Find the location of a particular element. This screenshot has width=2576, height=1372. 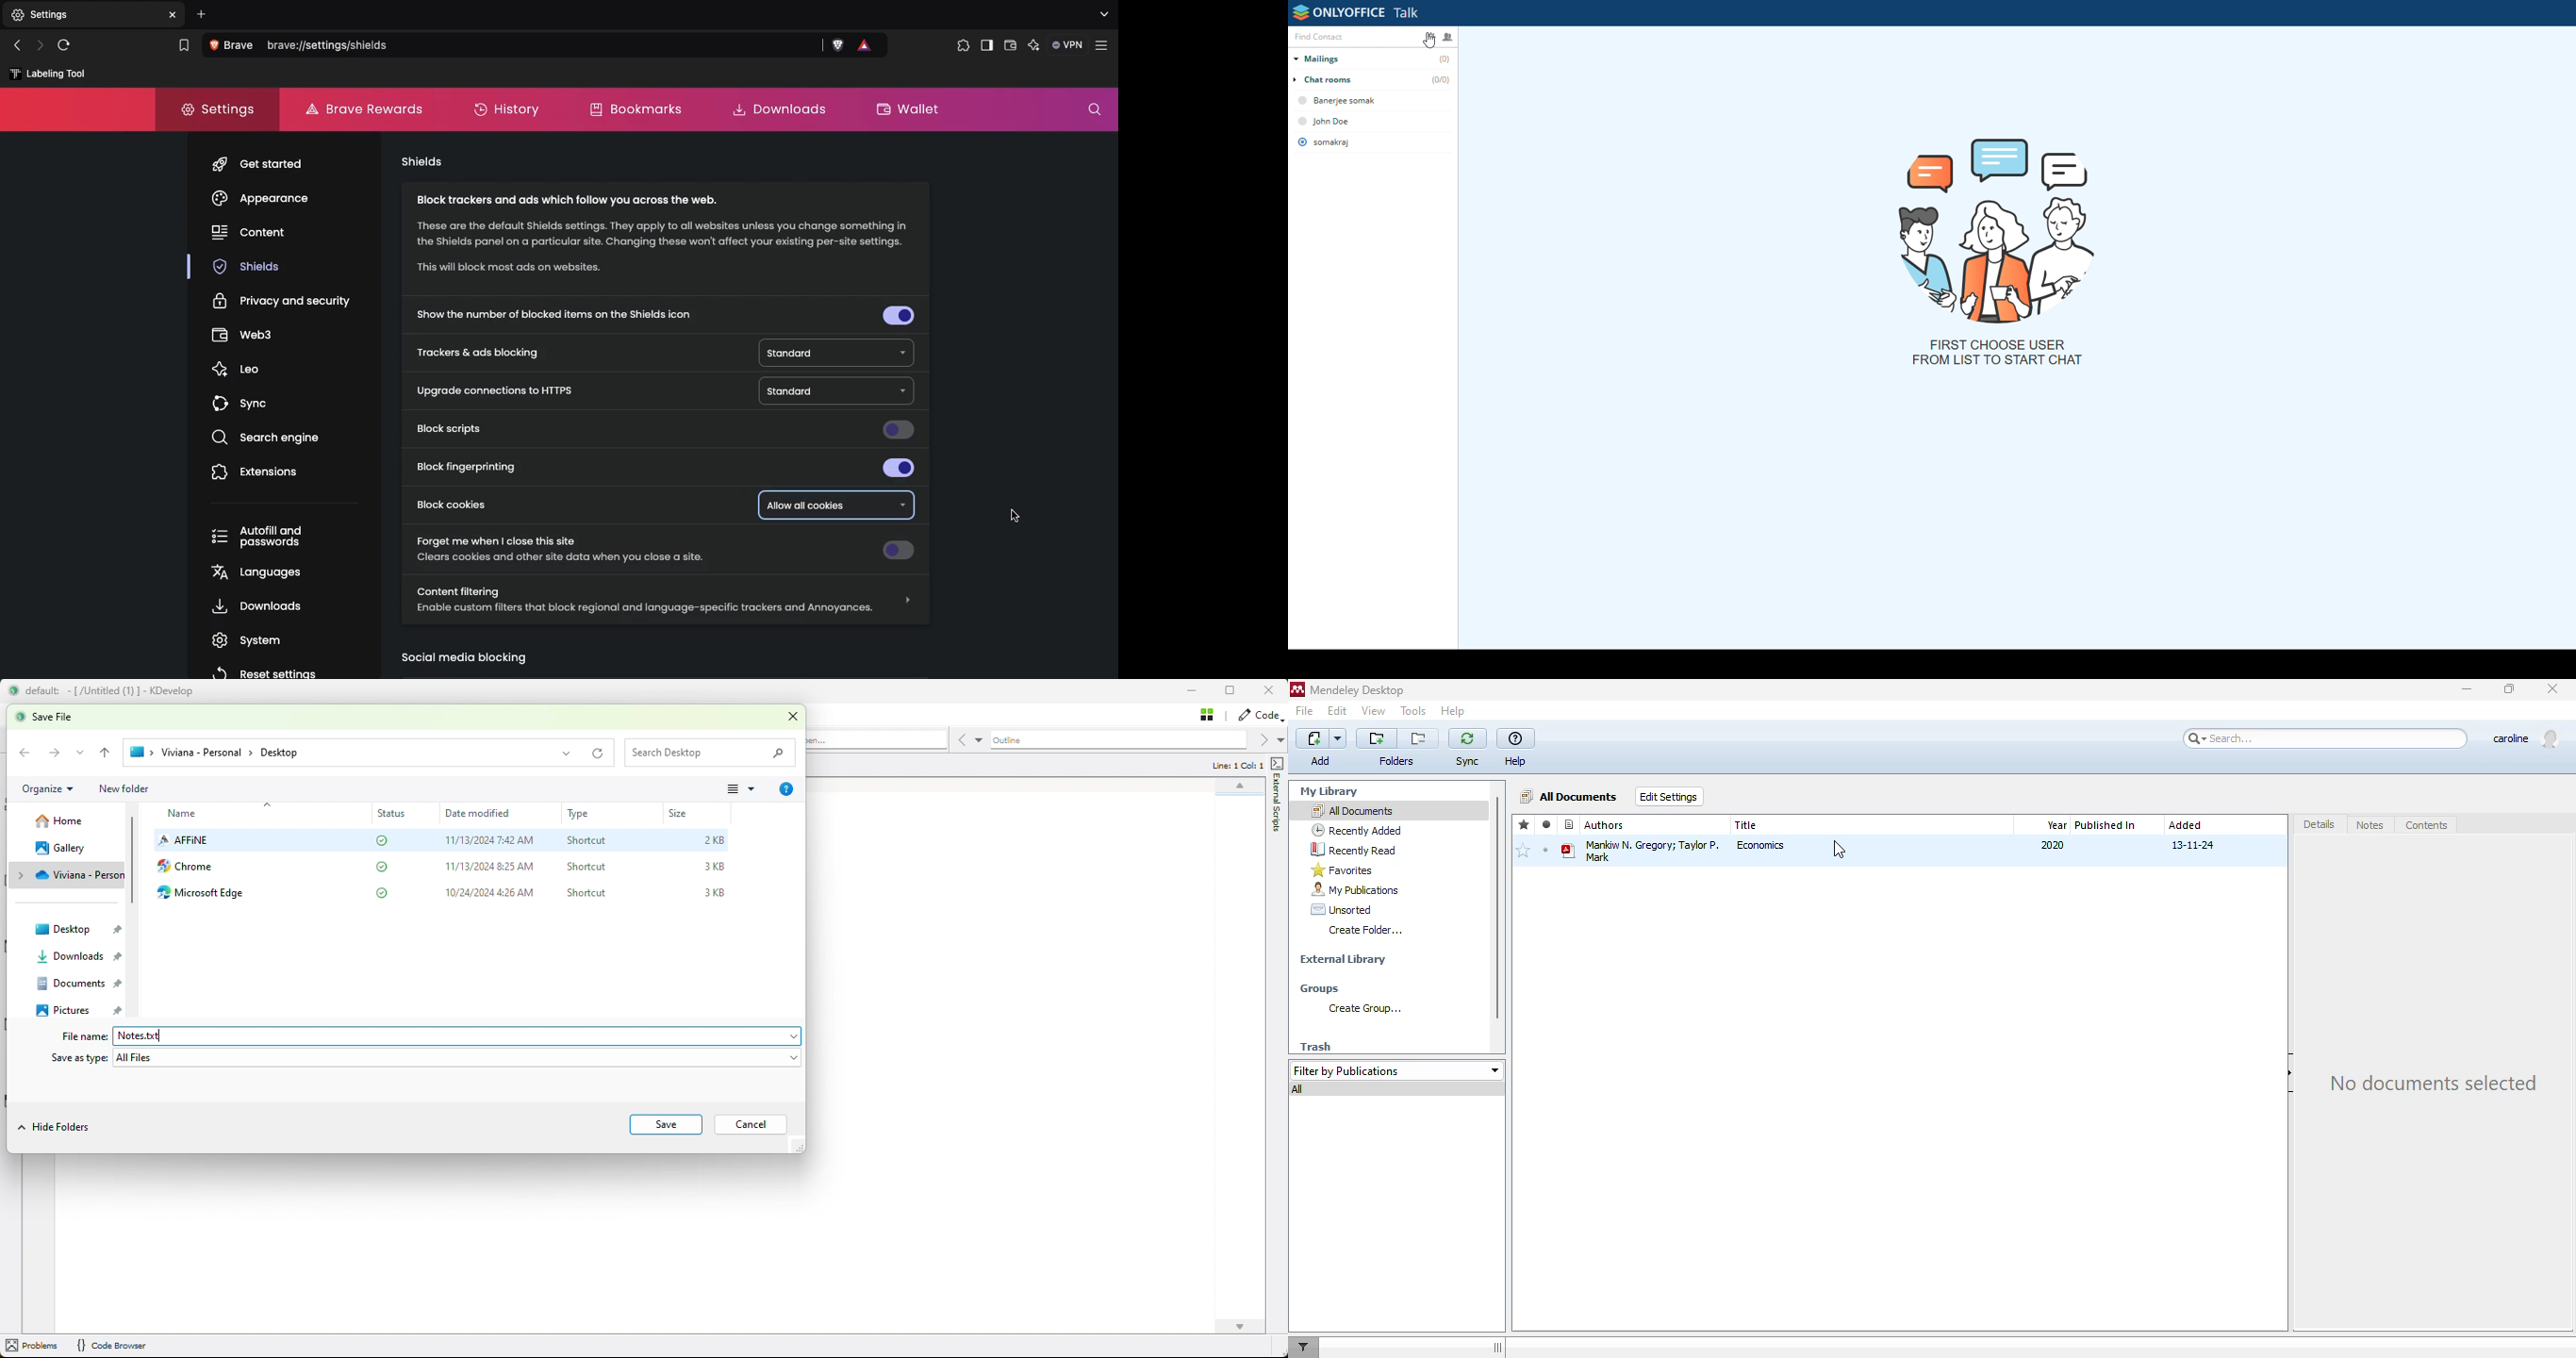

folders is located at coordinates (1395, 761).